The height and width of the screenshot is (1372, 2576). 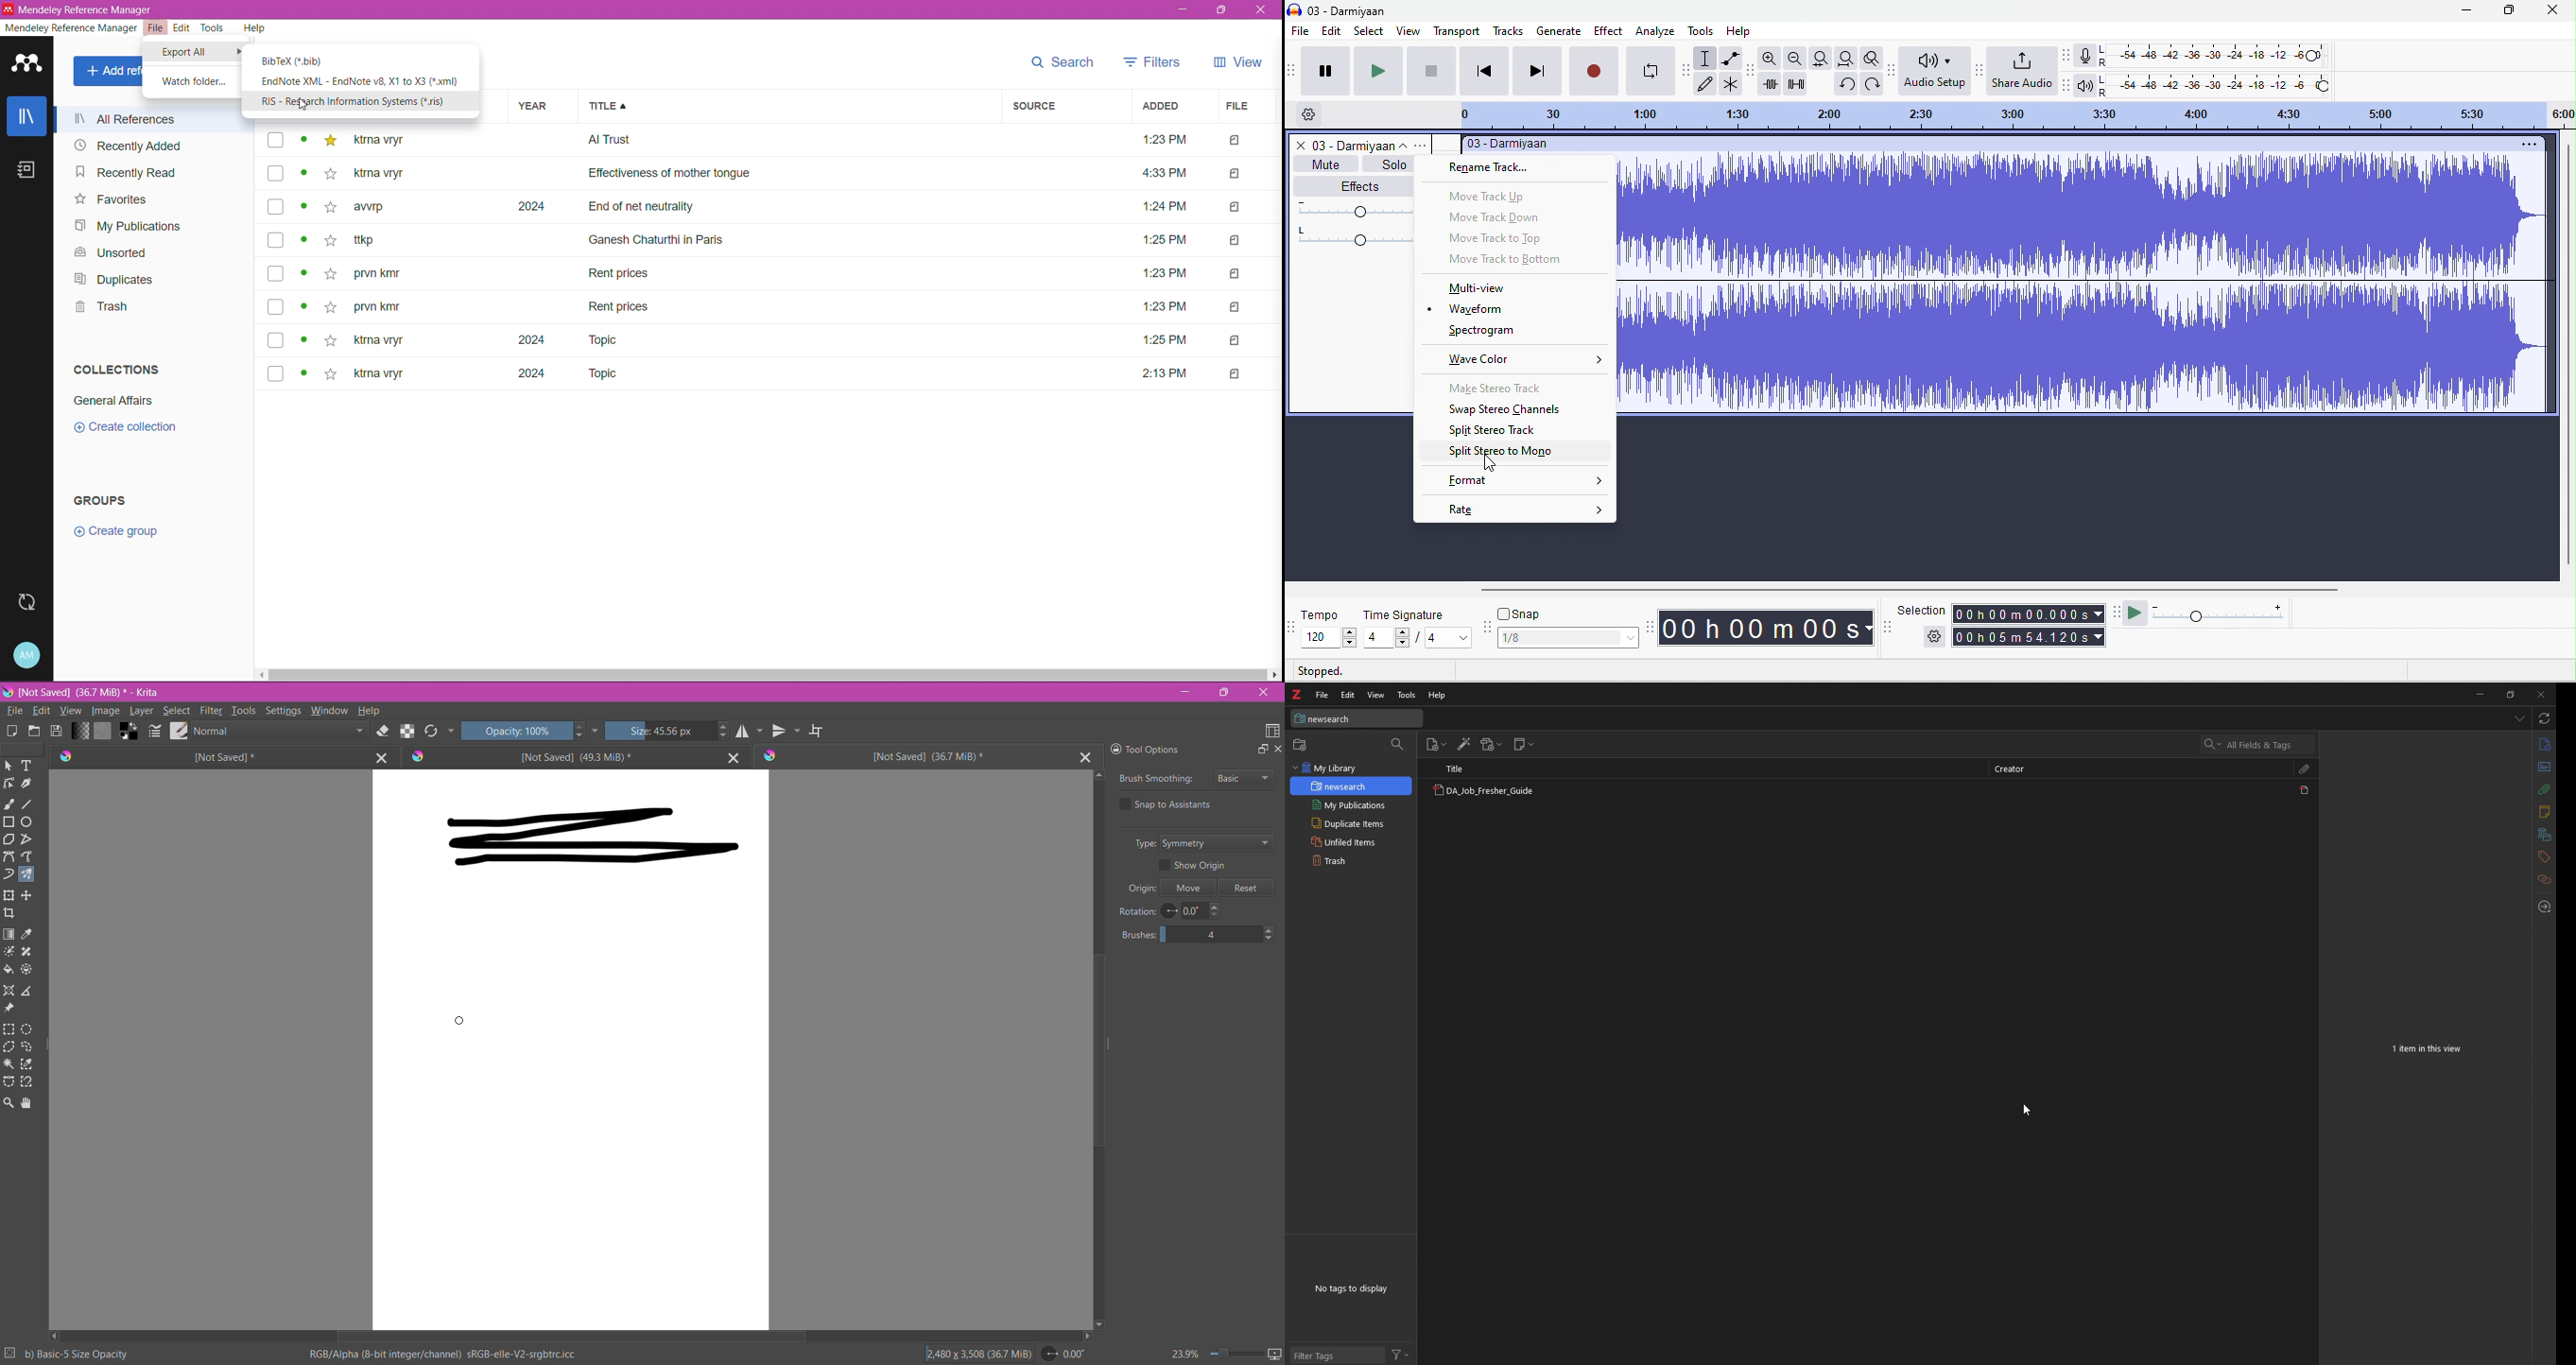 I want to click on volume, so click(x=1357, y=210).